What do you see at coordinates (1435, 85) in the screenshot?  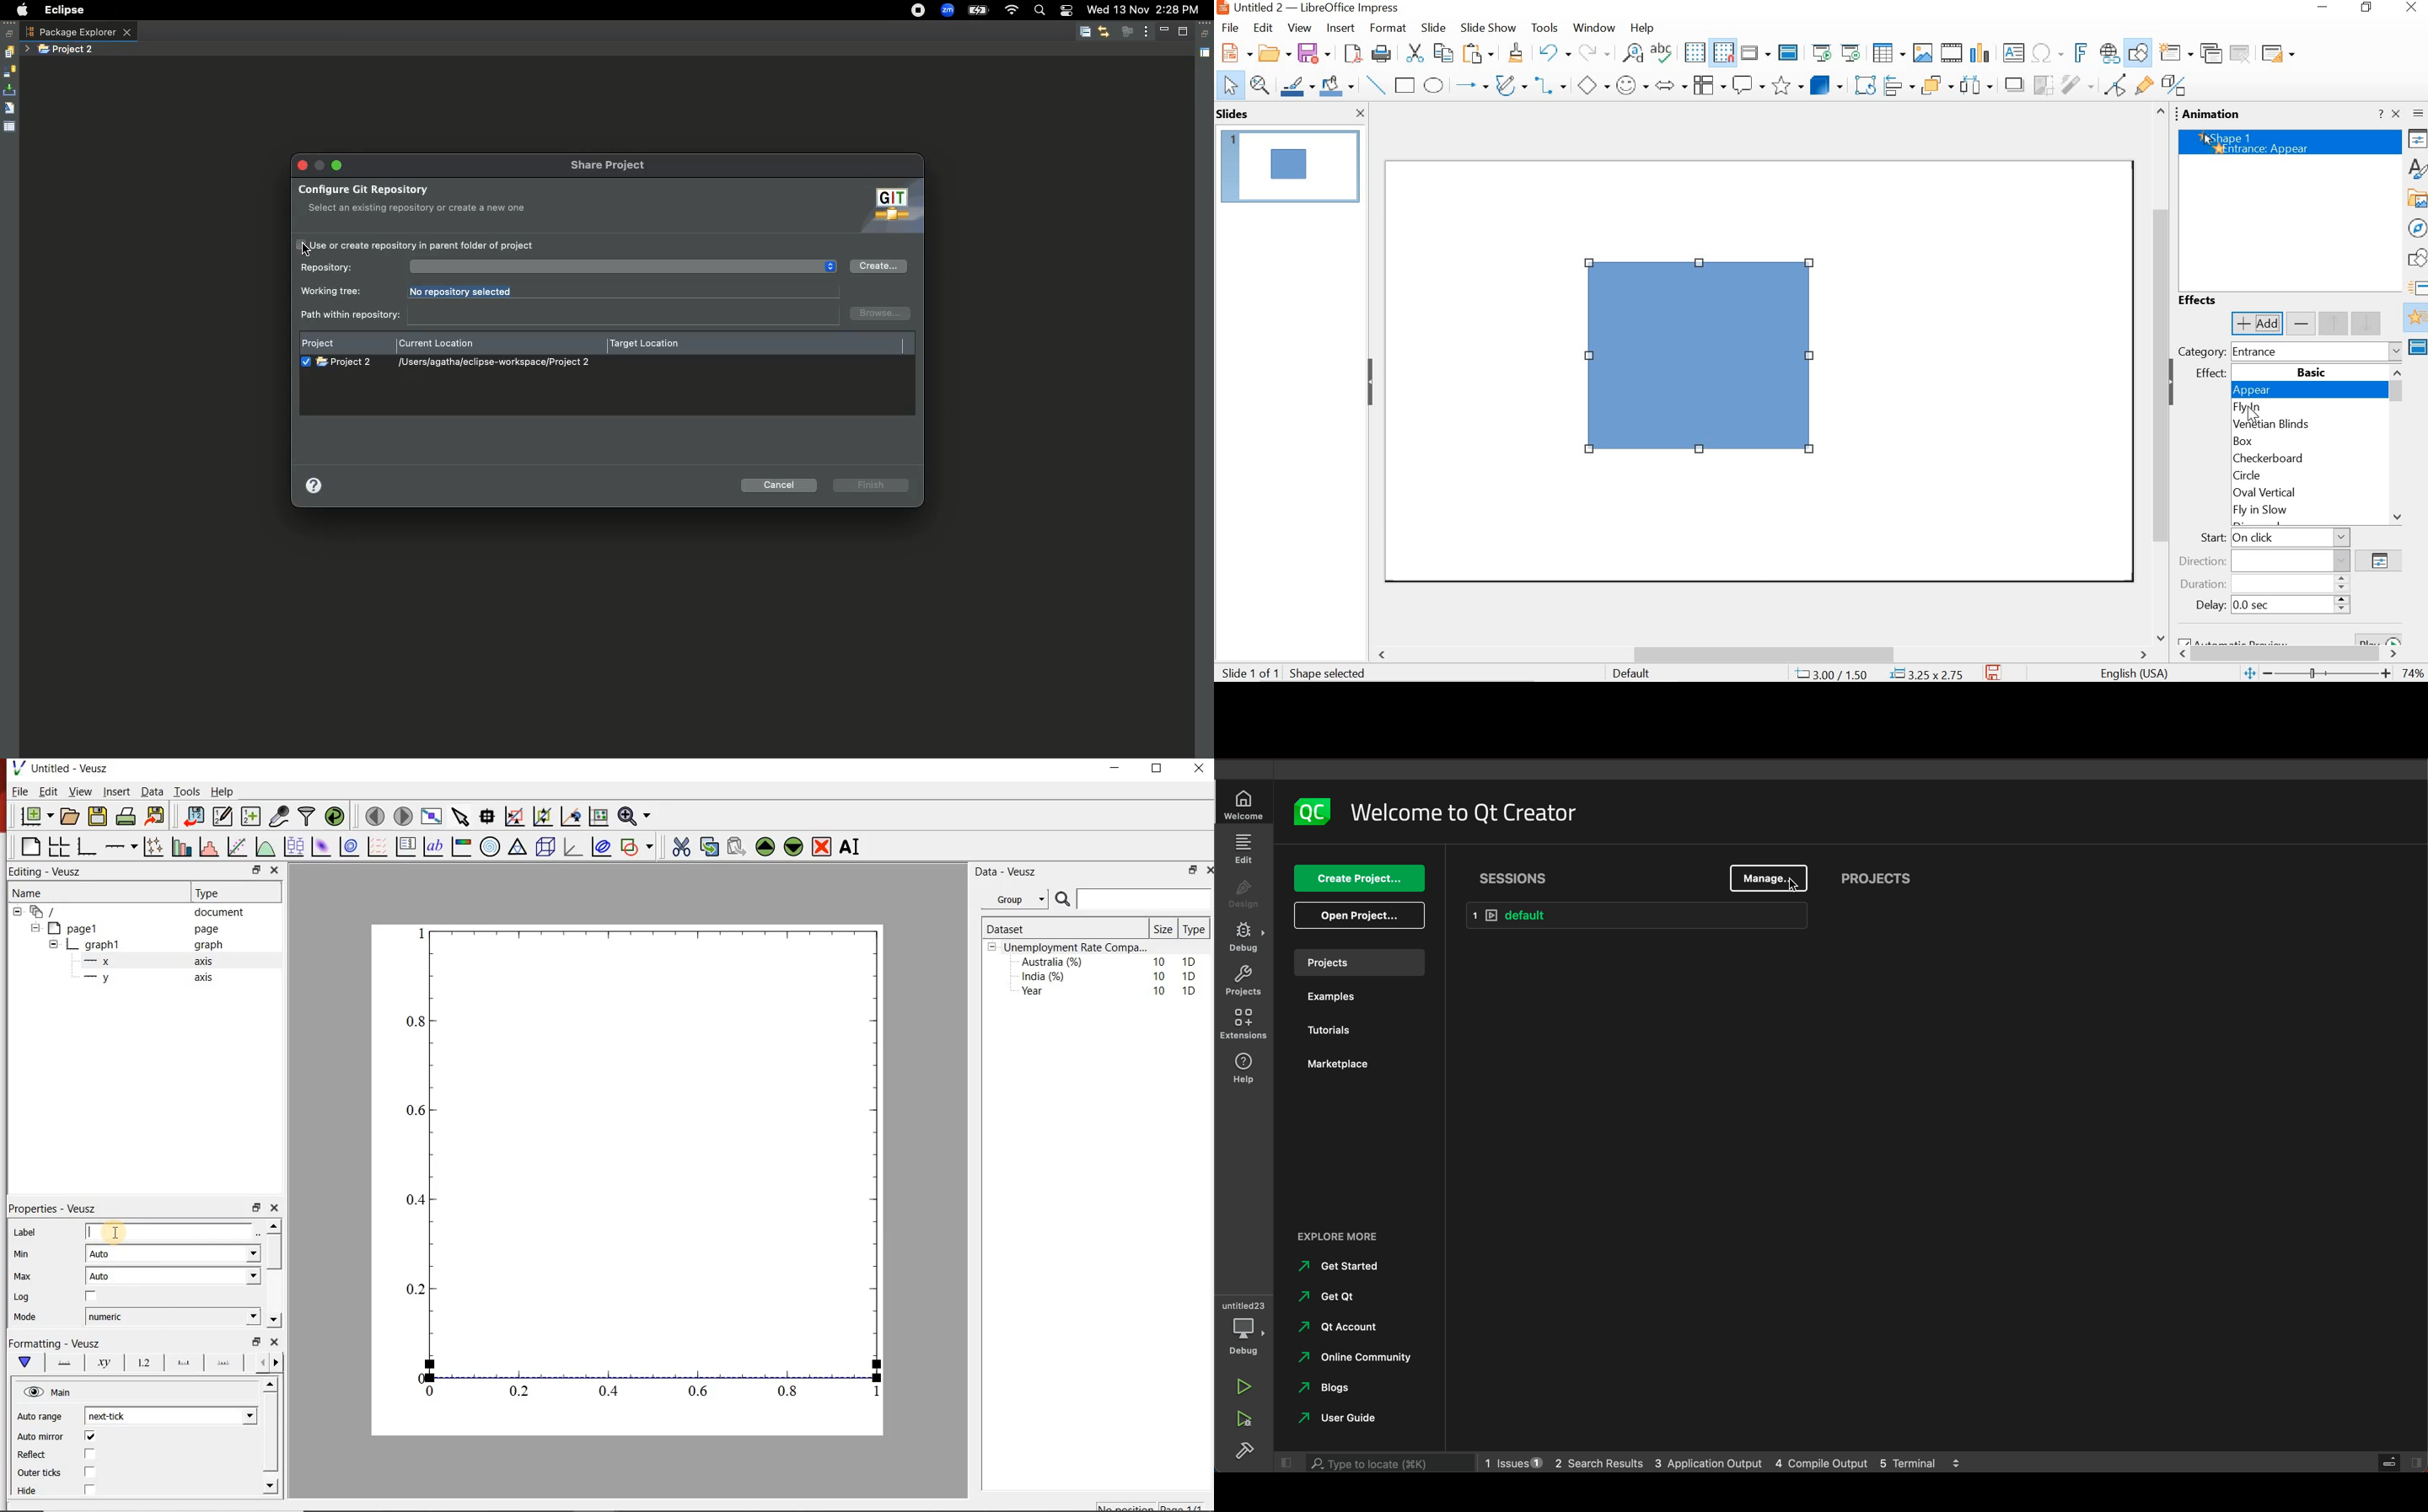 I see `ellipse` at bounding box center [1435, 85].